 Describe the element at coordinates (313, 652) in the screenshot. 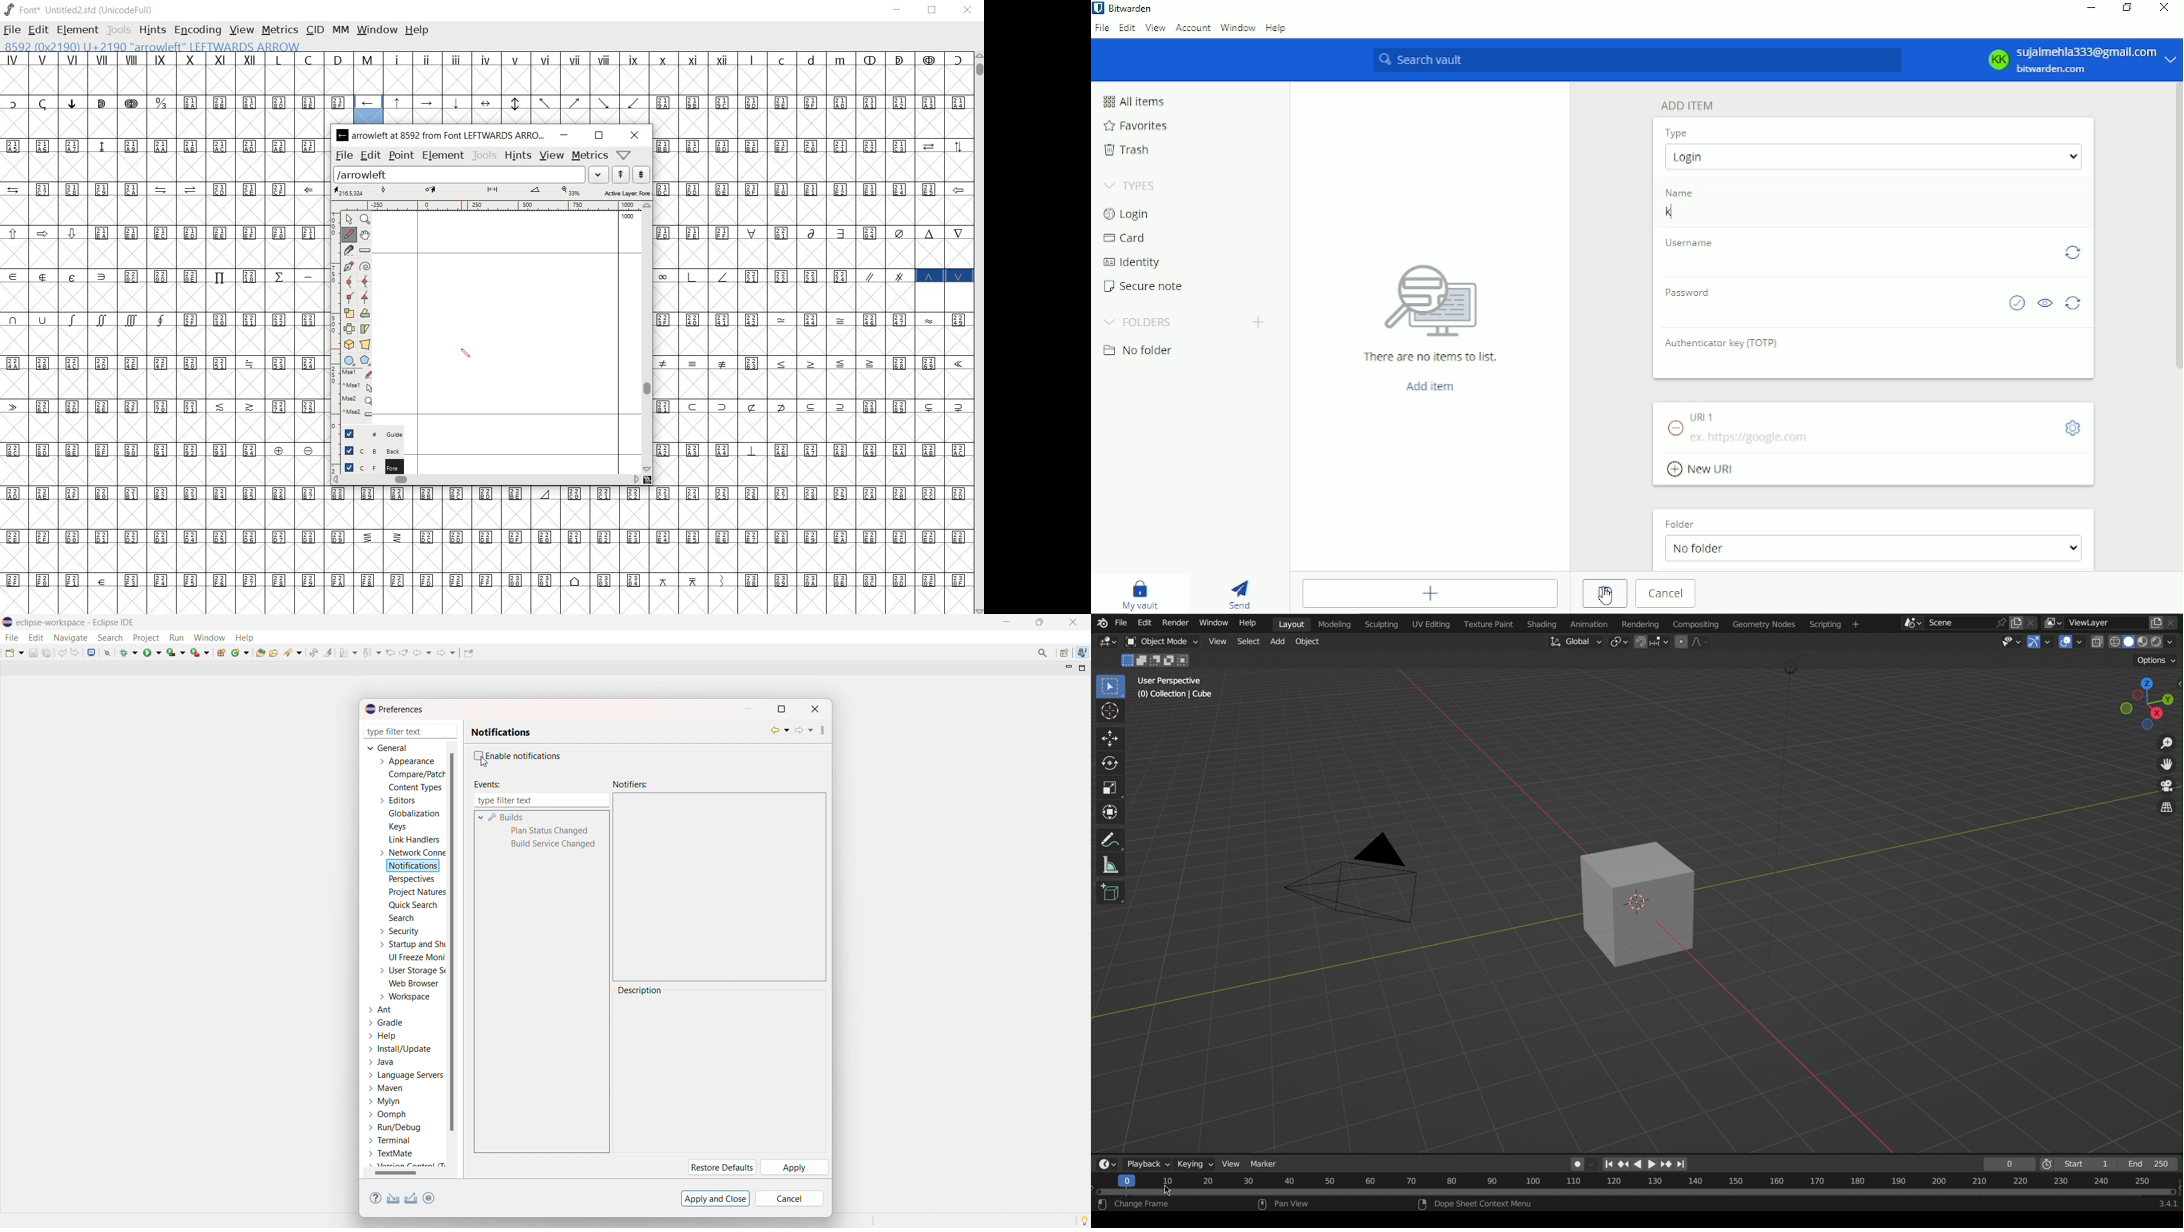

I see `toggle ant editor auto reconcile` at that location.